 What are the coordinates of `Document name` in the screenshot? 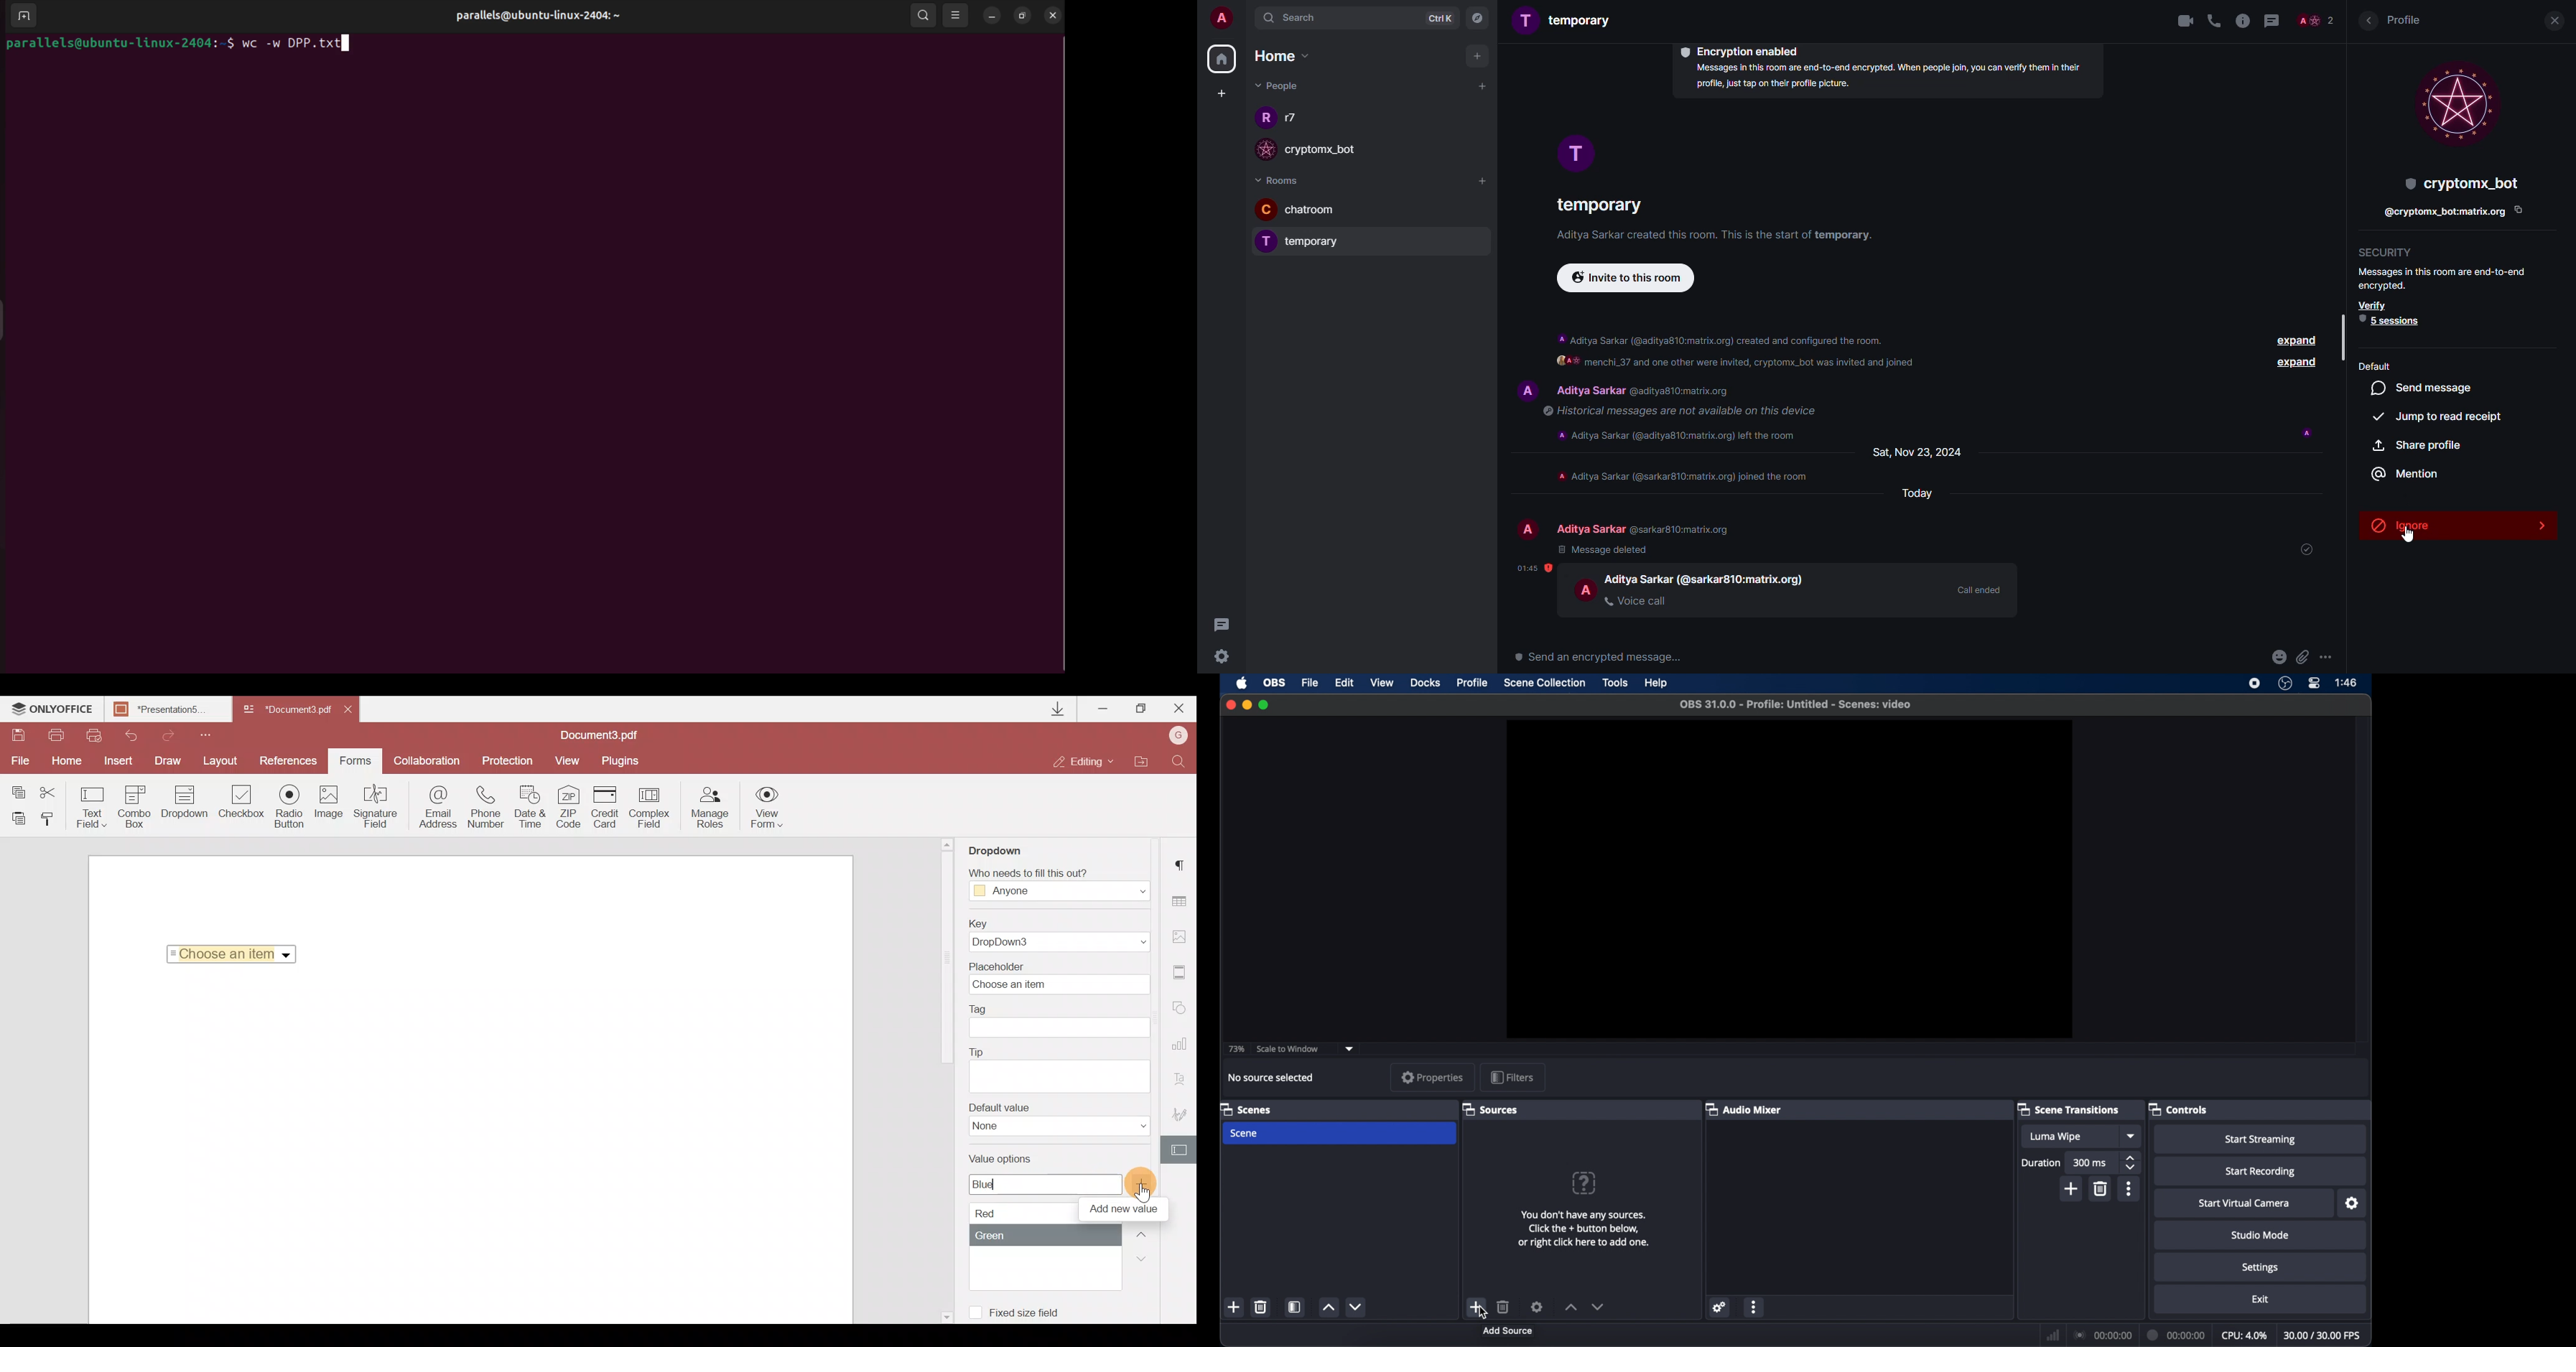 It's located at (286, 710).